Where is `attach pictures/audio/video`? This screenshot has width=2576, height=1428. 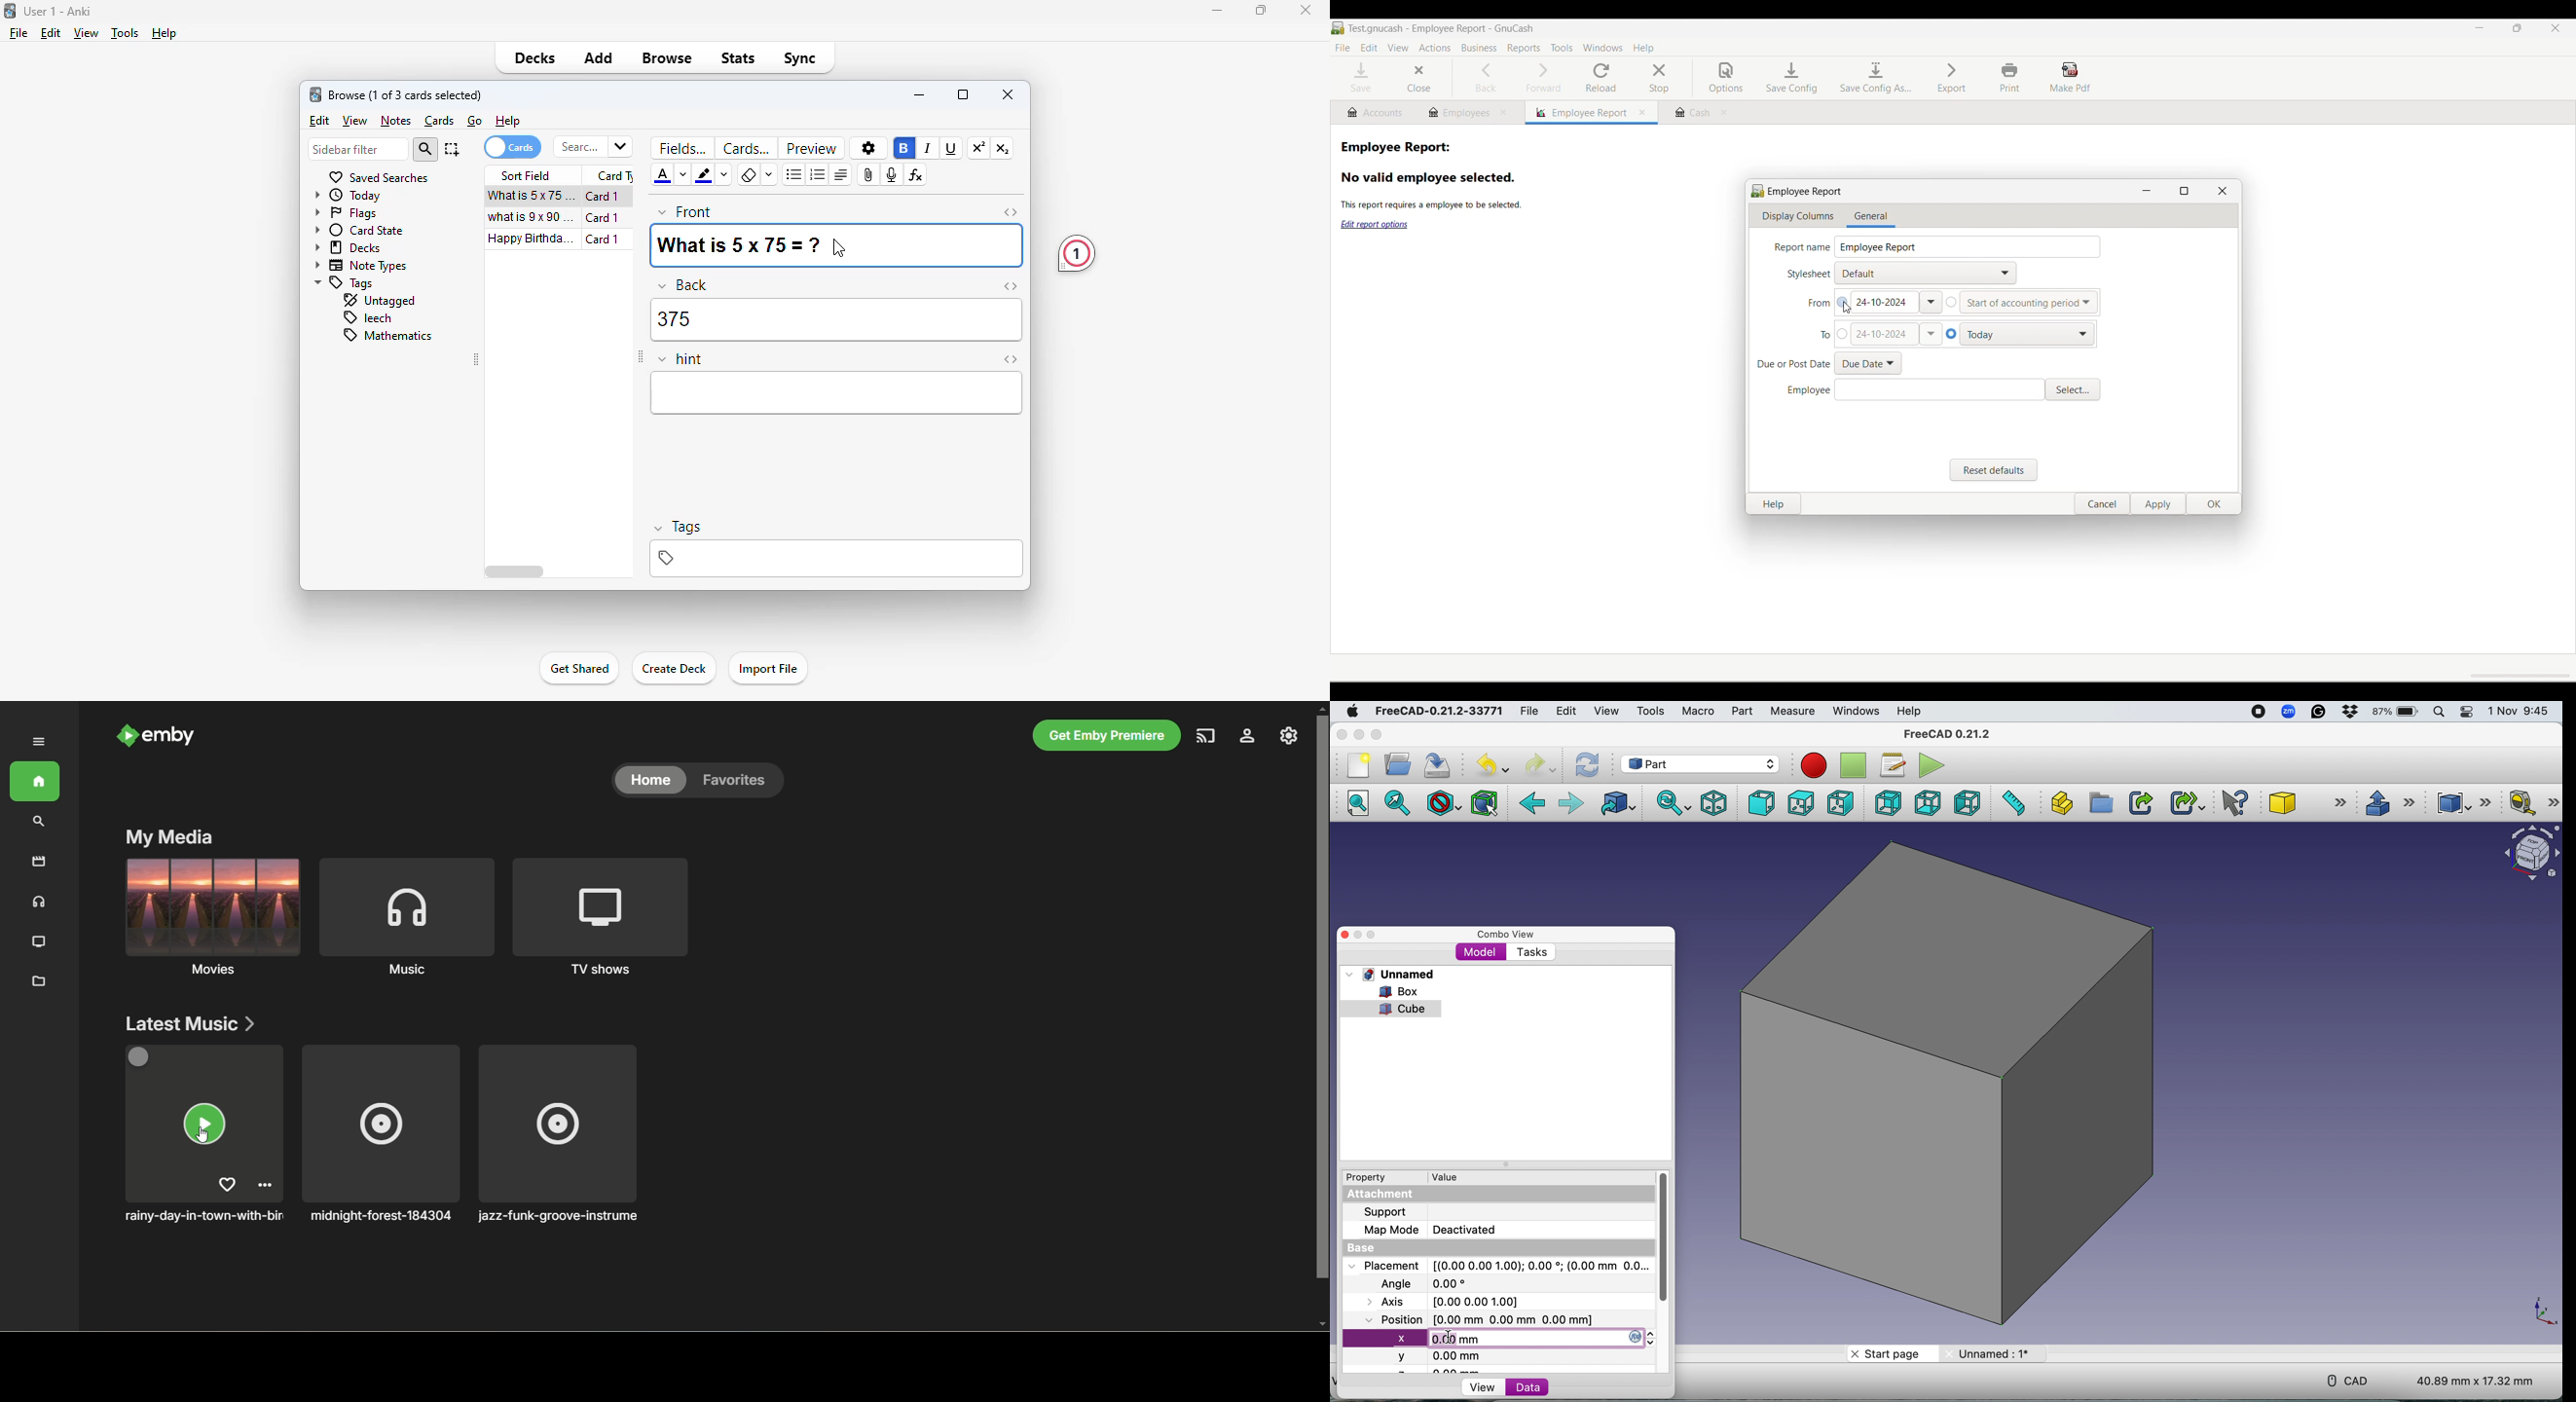 attach pictures/audio/video is located at coordinates (870, 175).